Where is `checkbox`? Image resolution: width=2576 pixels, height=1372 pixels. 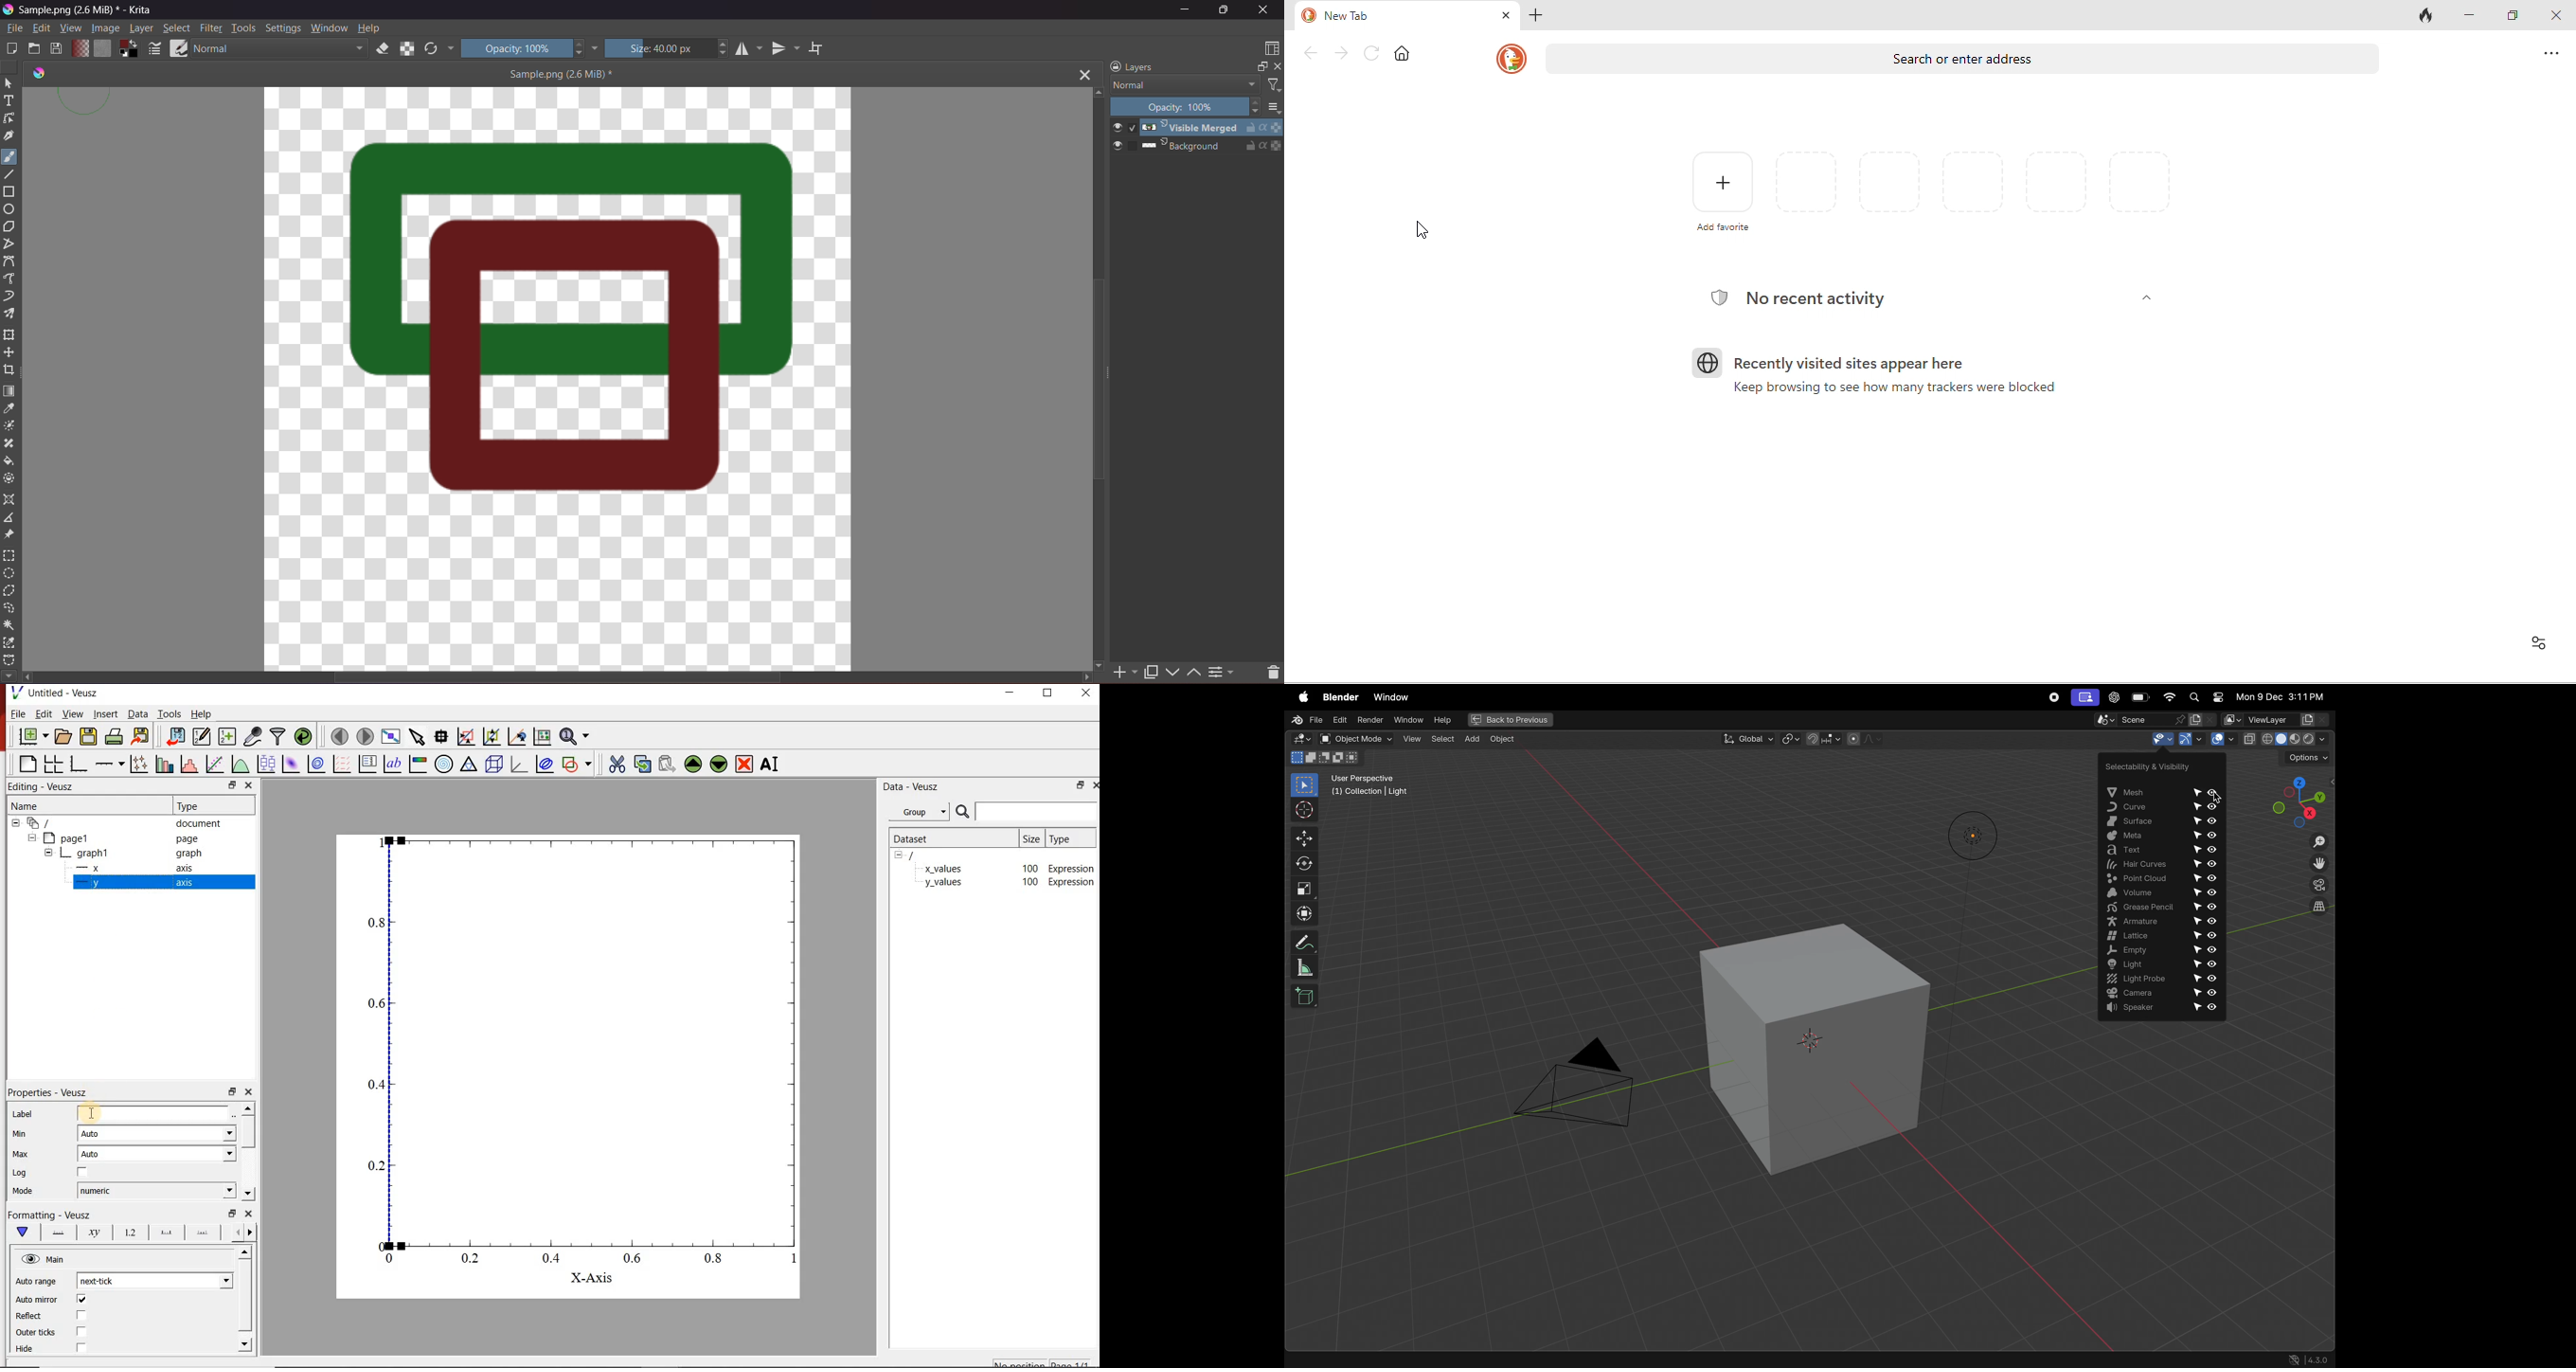
checkbox is located at coordinates (83, 1346).